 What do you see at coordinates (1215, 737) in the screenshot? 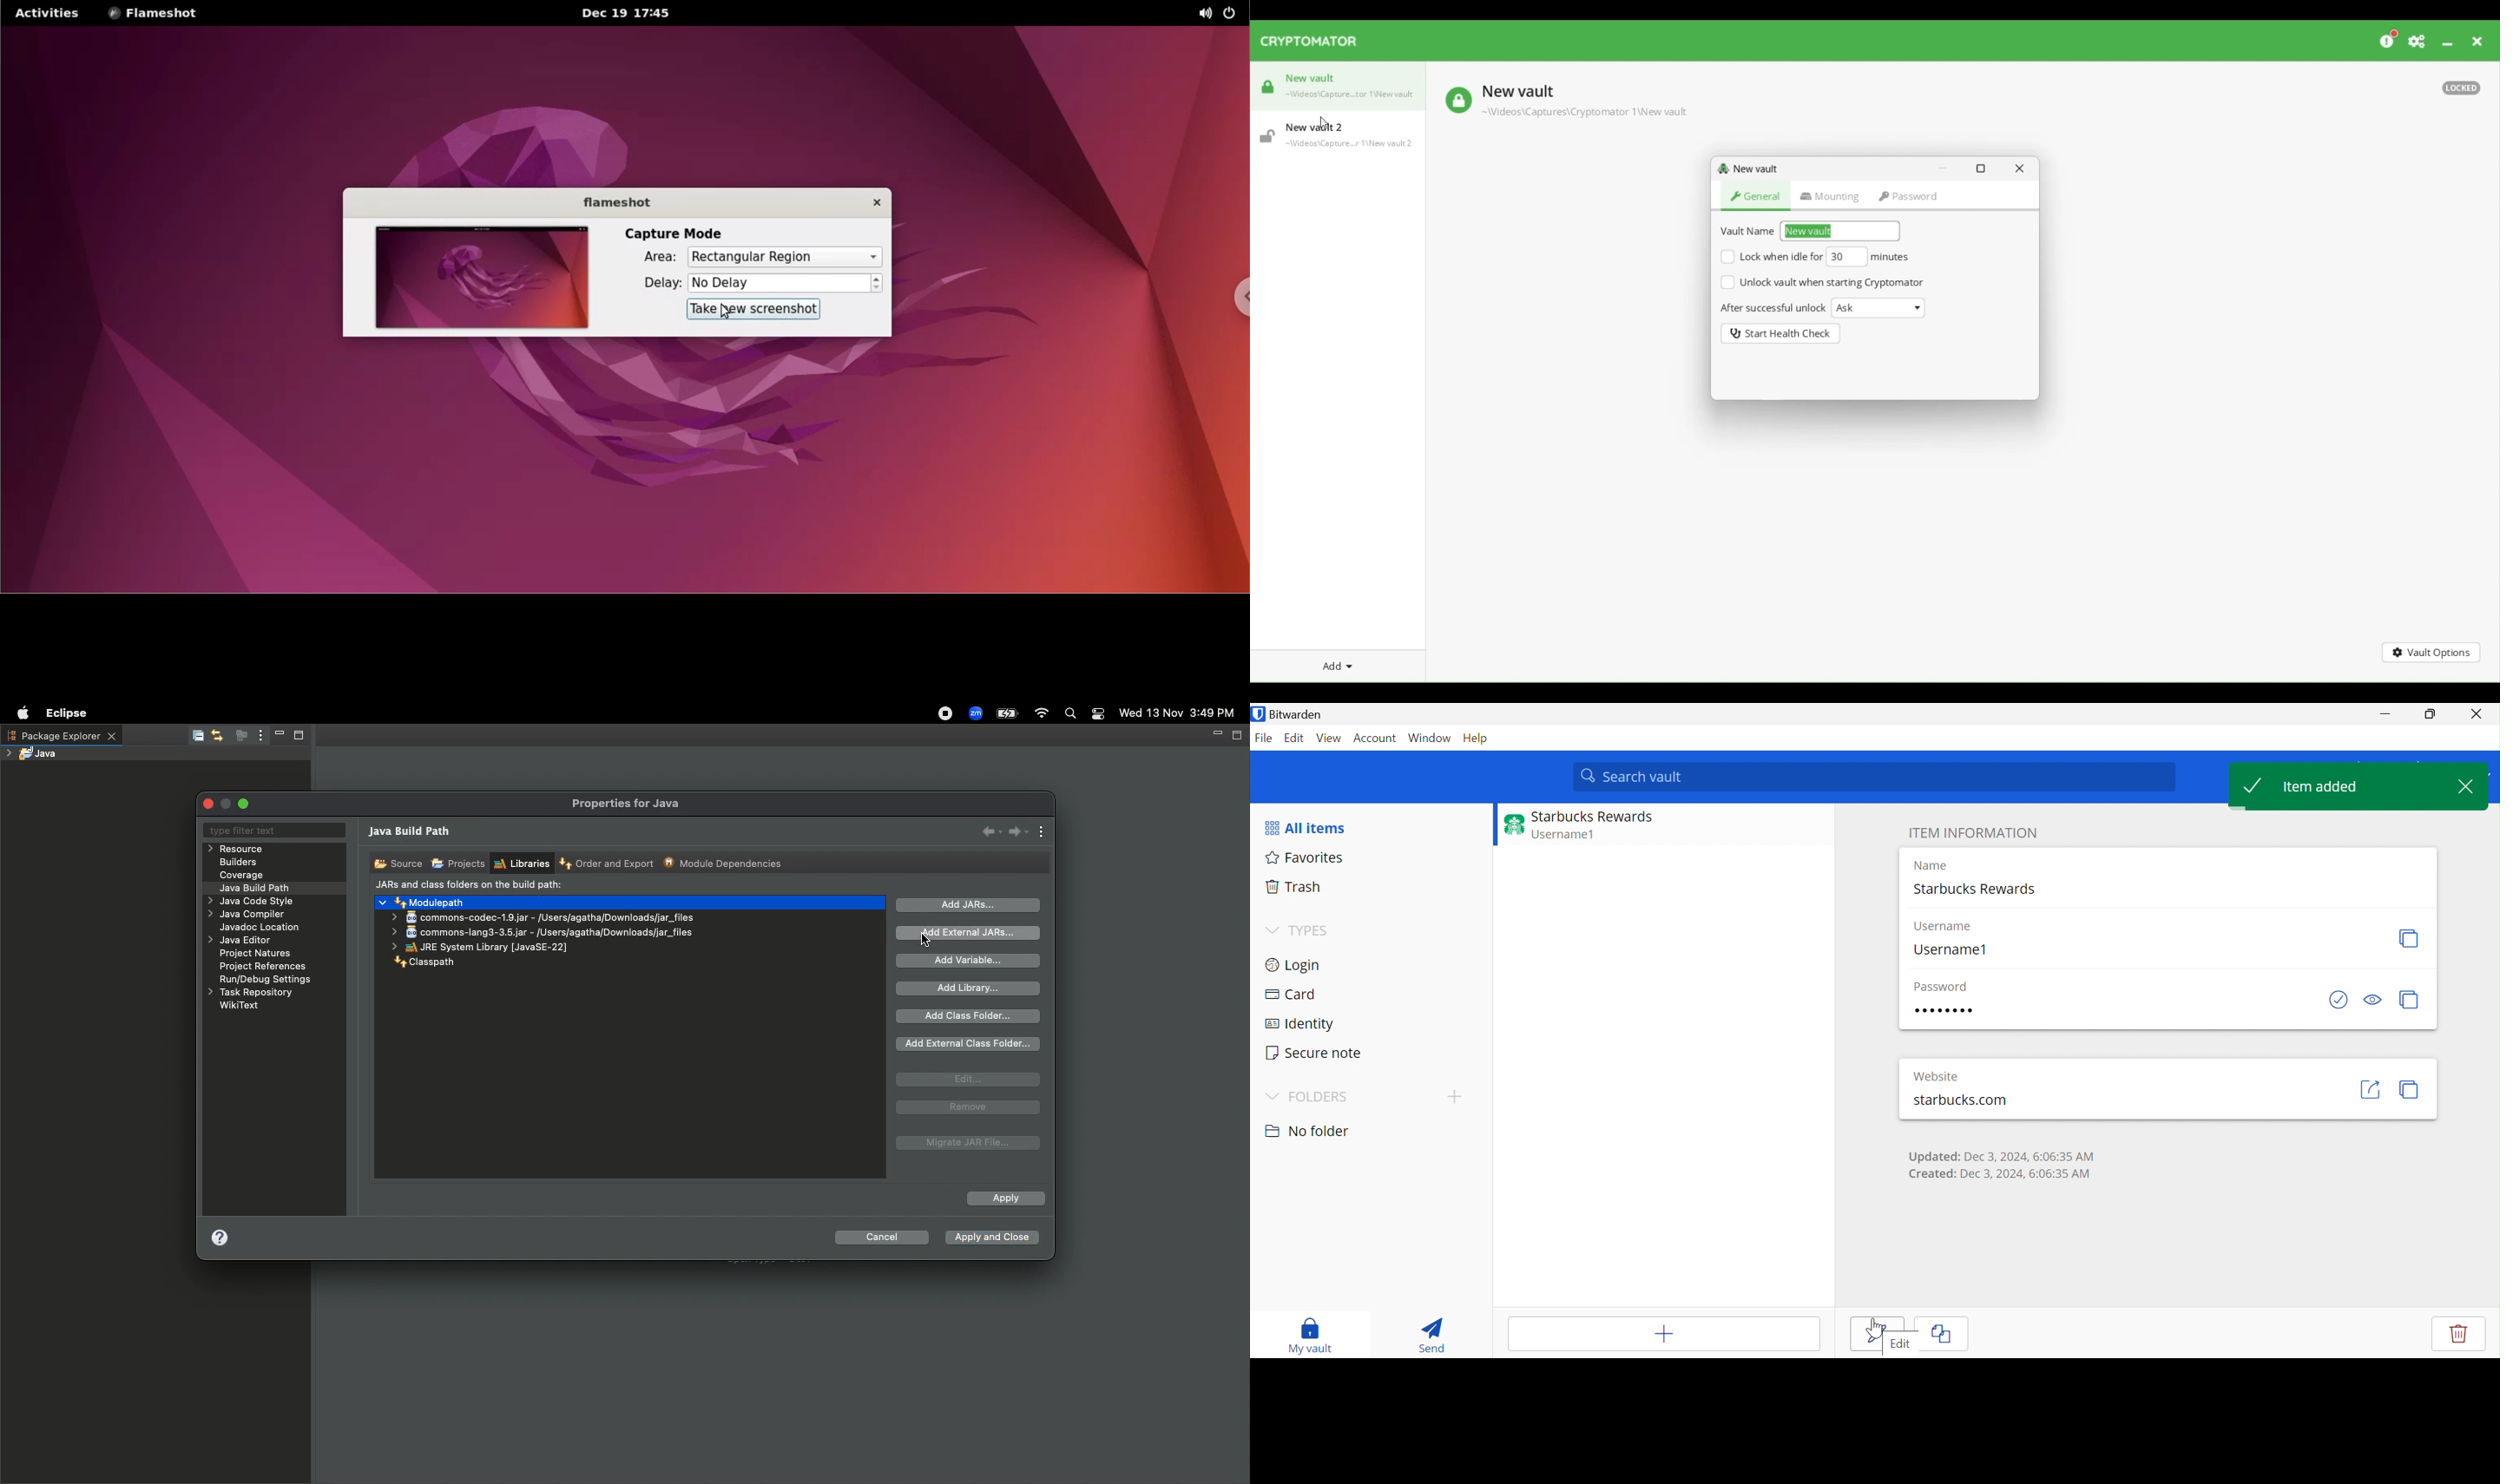
I see `Minimize` at bounding box center [1215, 737].